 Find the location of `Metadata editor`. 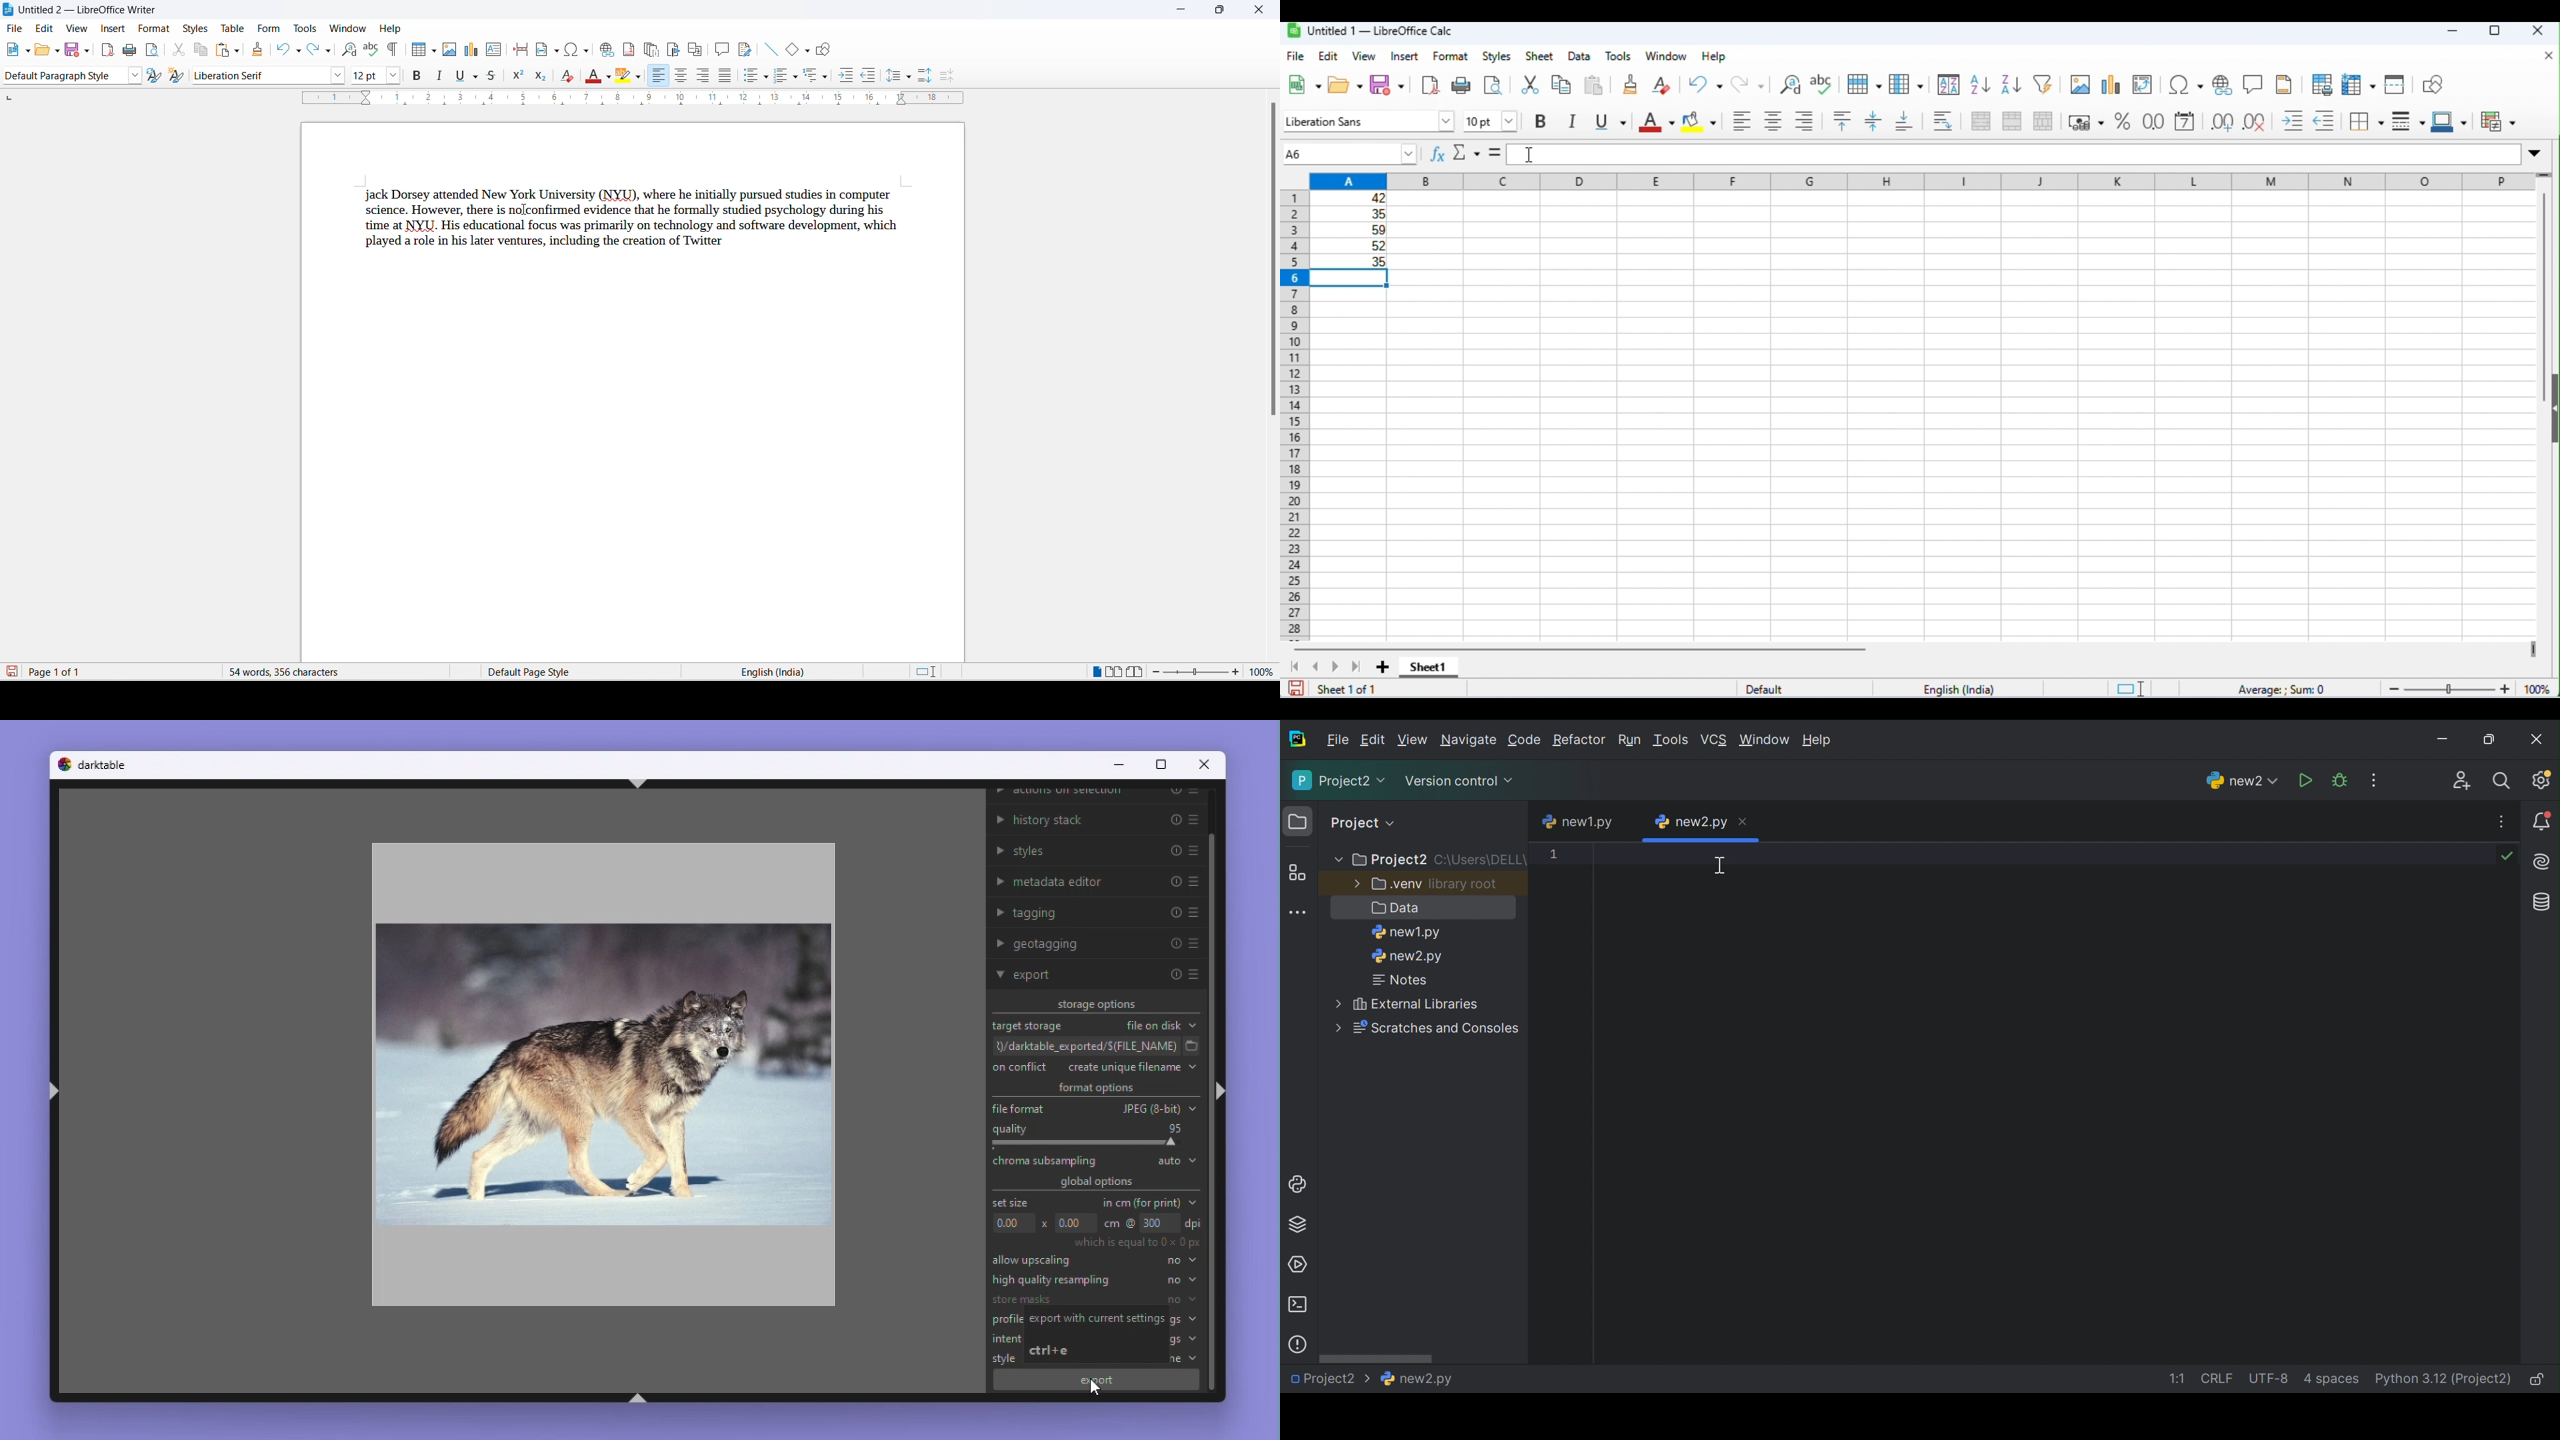

Metadata editor is located at coordinates (1099, 880).